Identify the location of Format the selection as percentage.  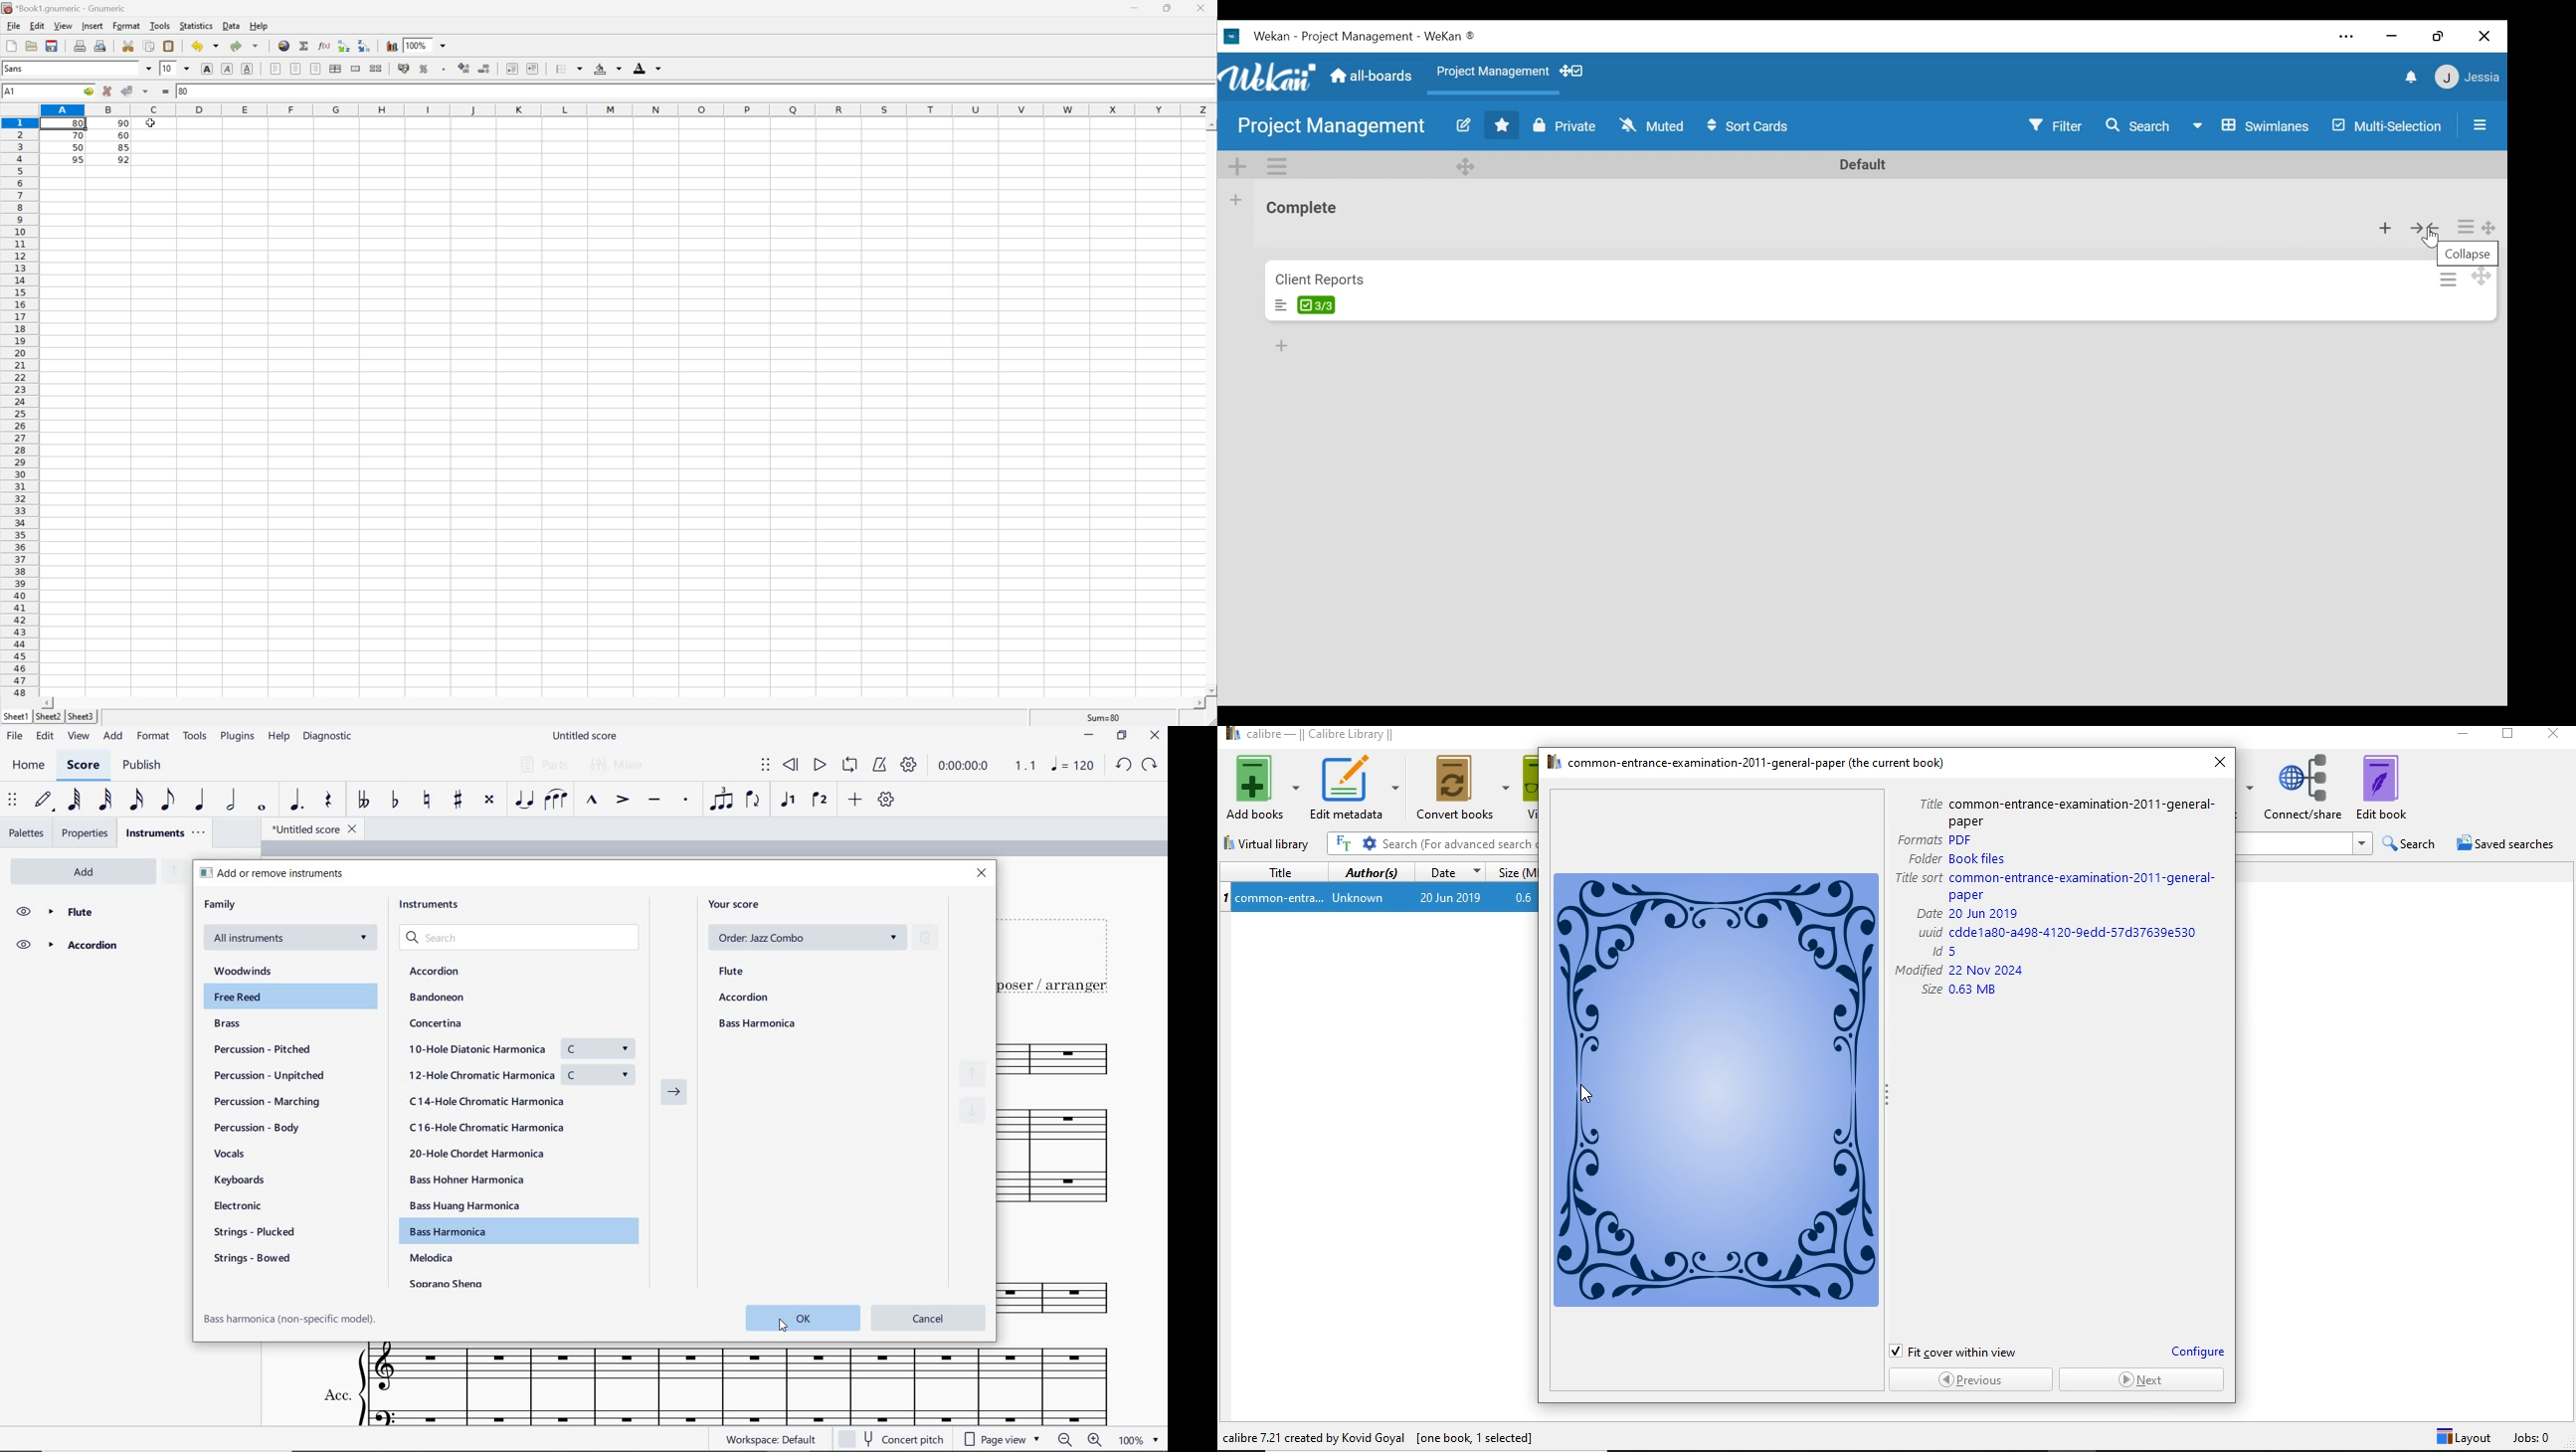
(426, 67).